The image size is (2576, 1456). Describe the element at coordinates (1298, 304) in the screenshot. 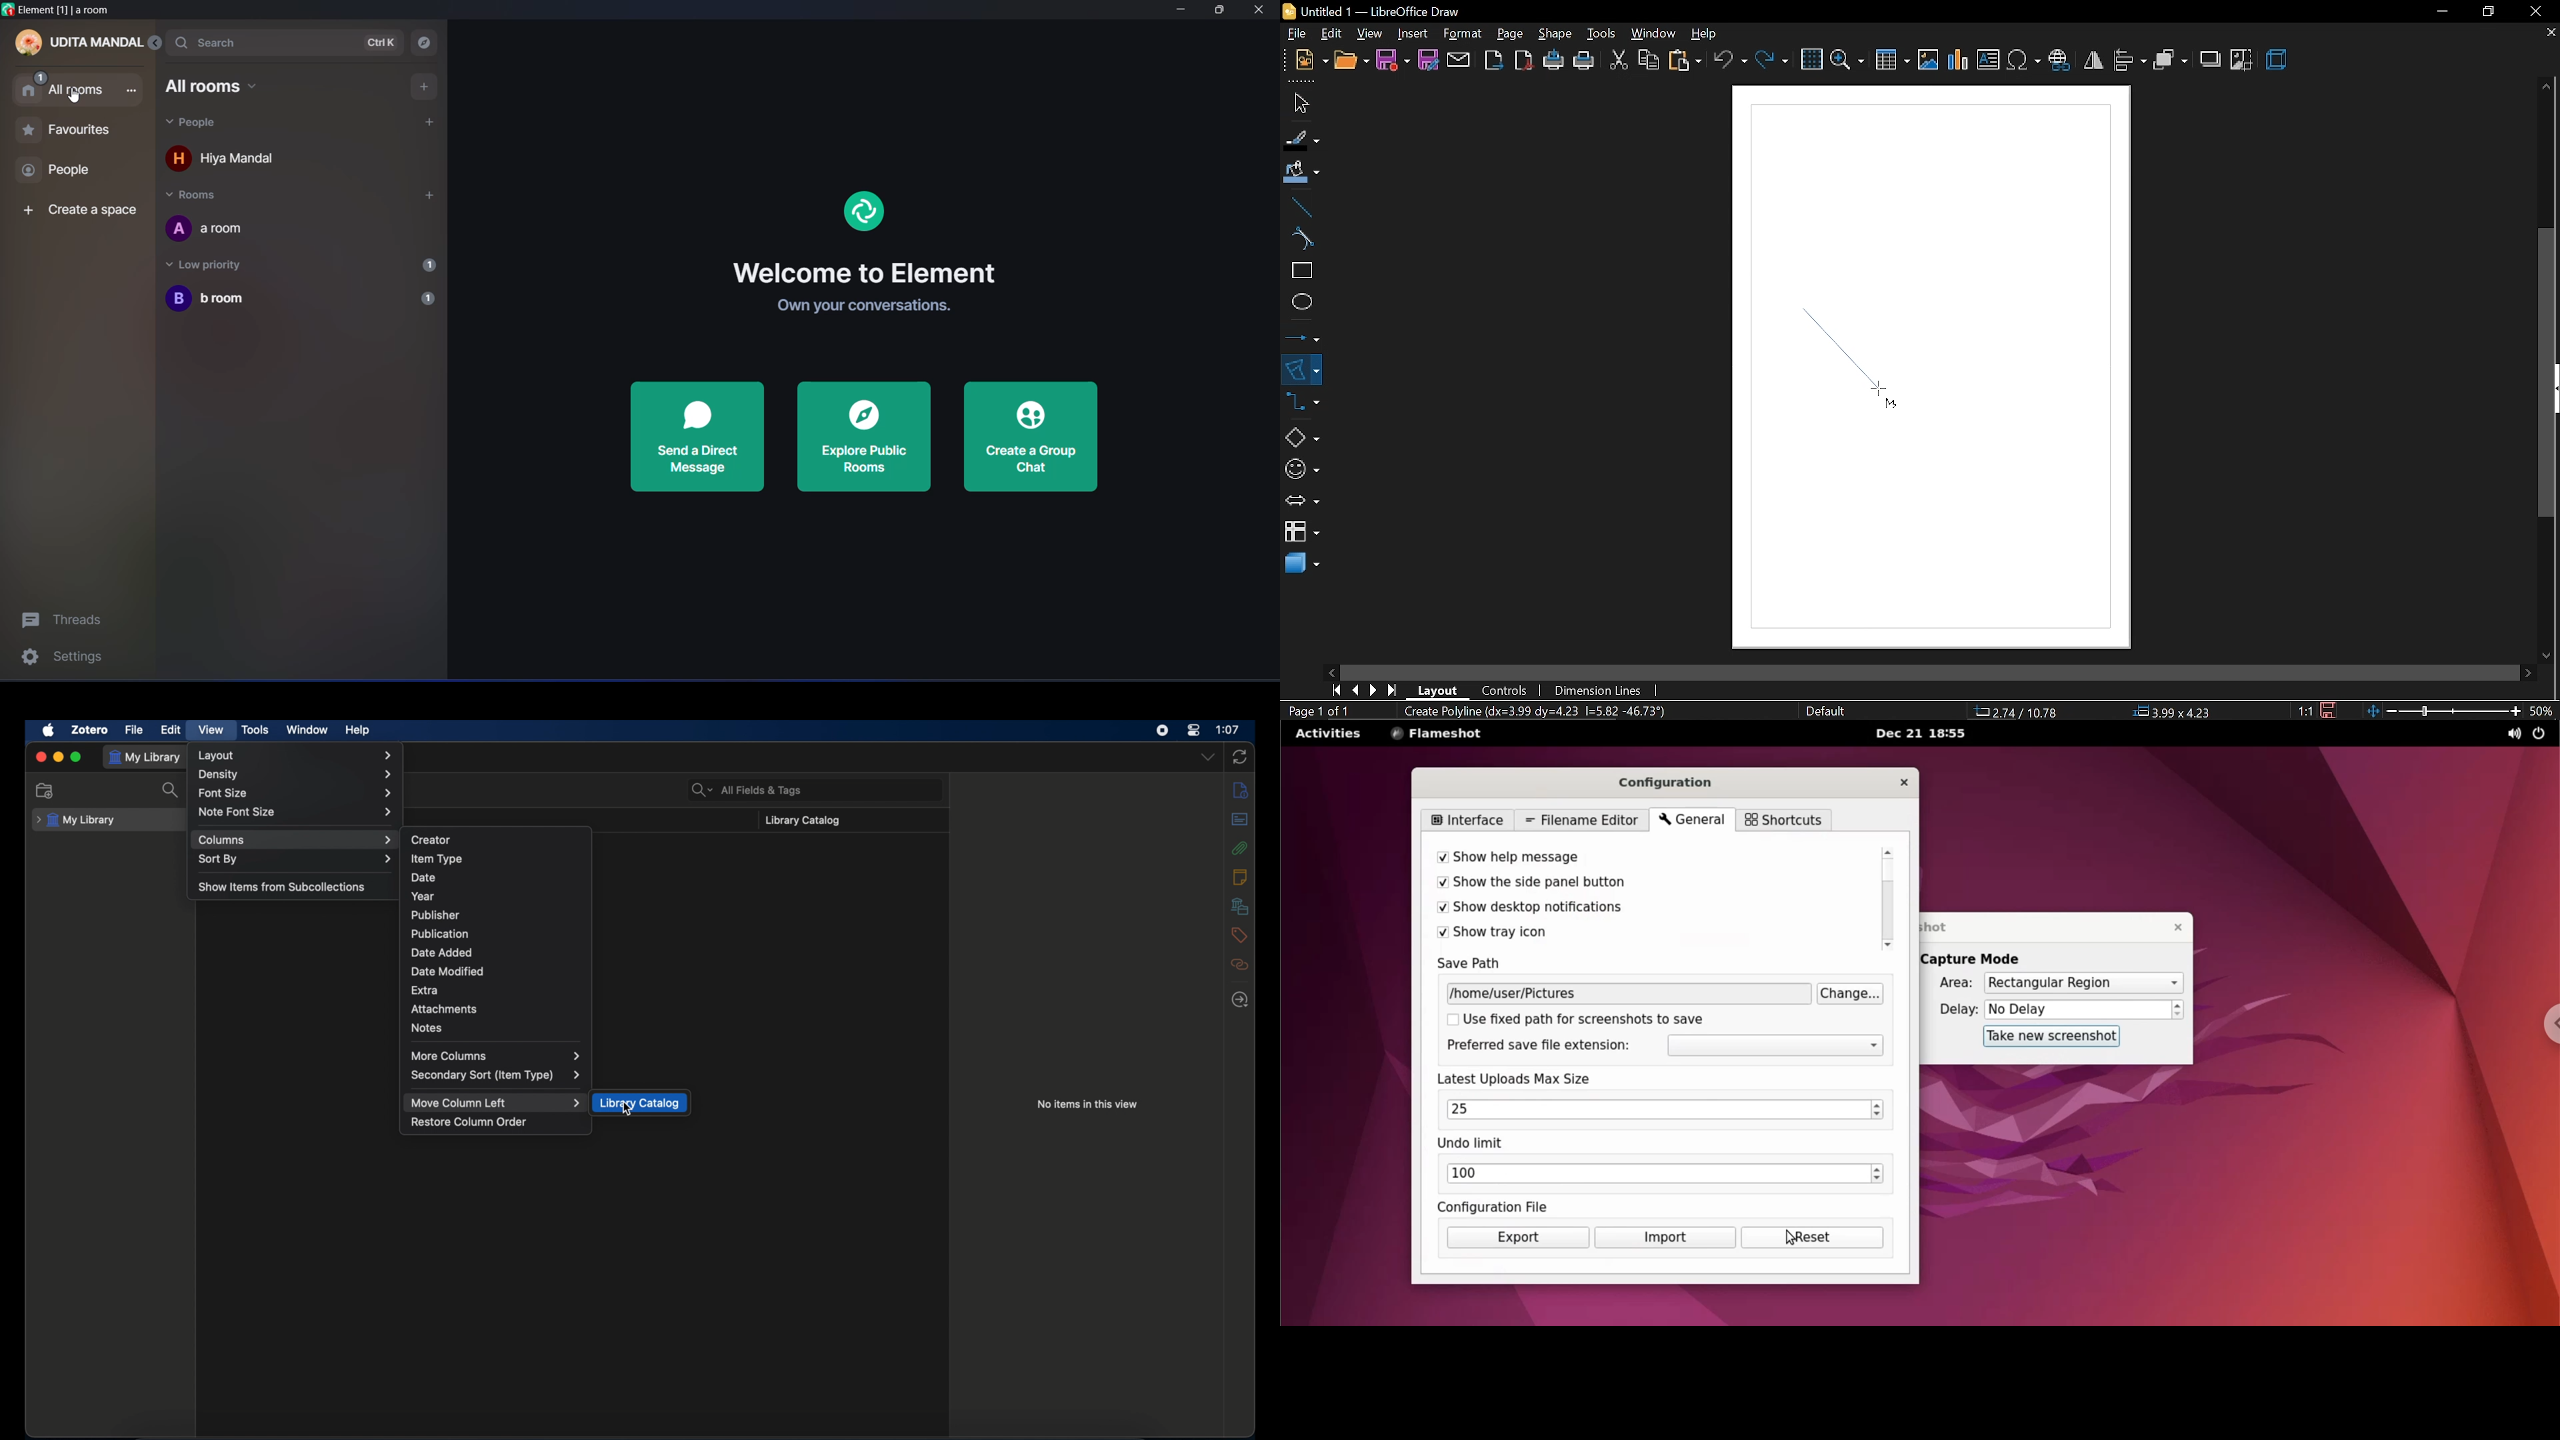

I see `ellipse` at that location.